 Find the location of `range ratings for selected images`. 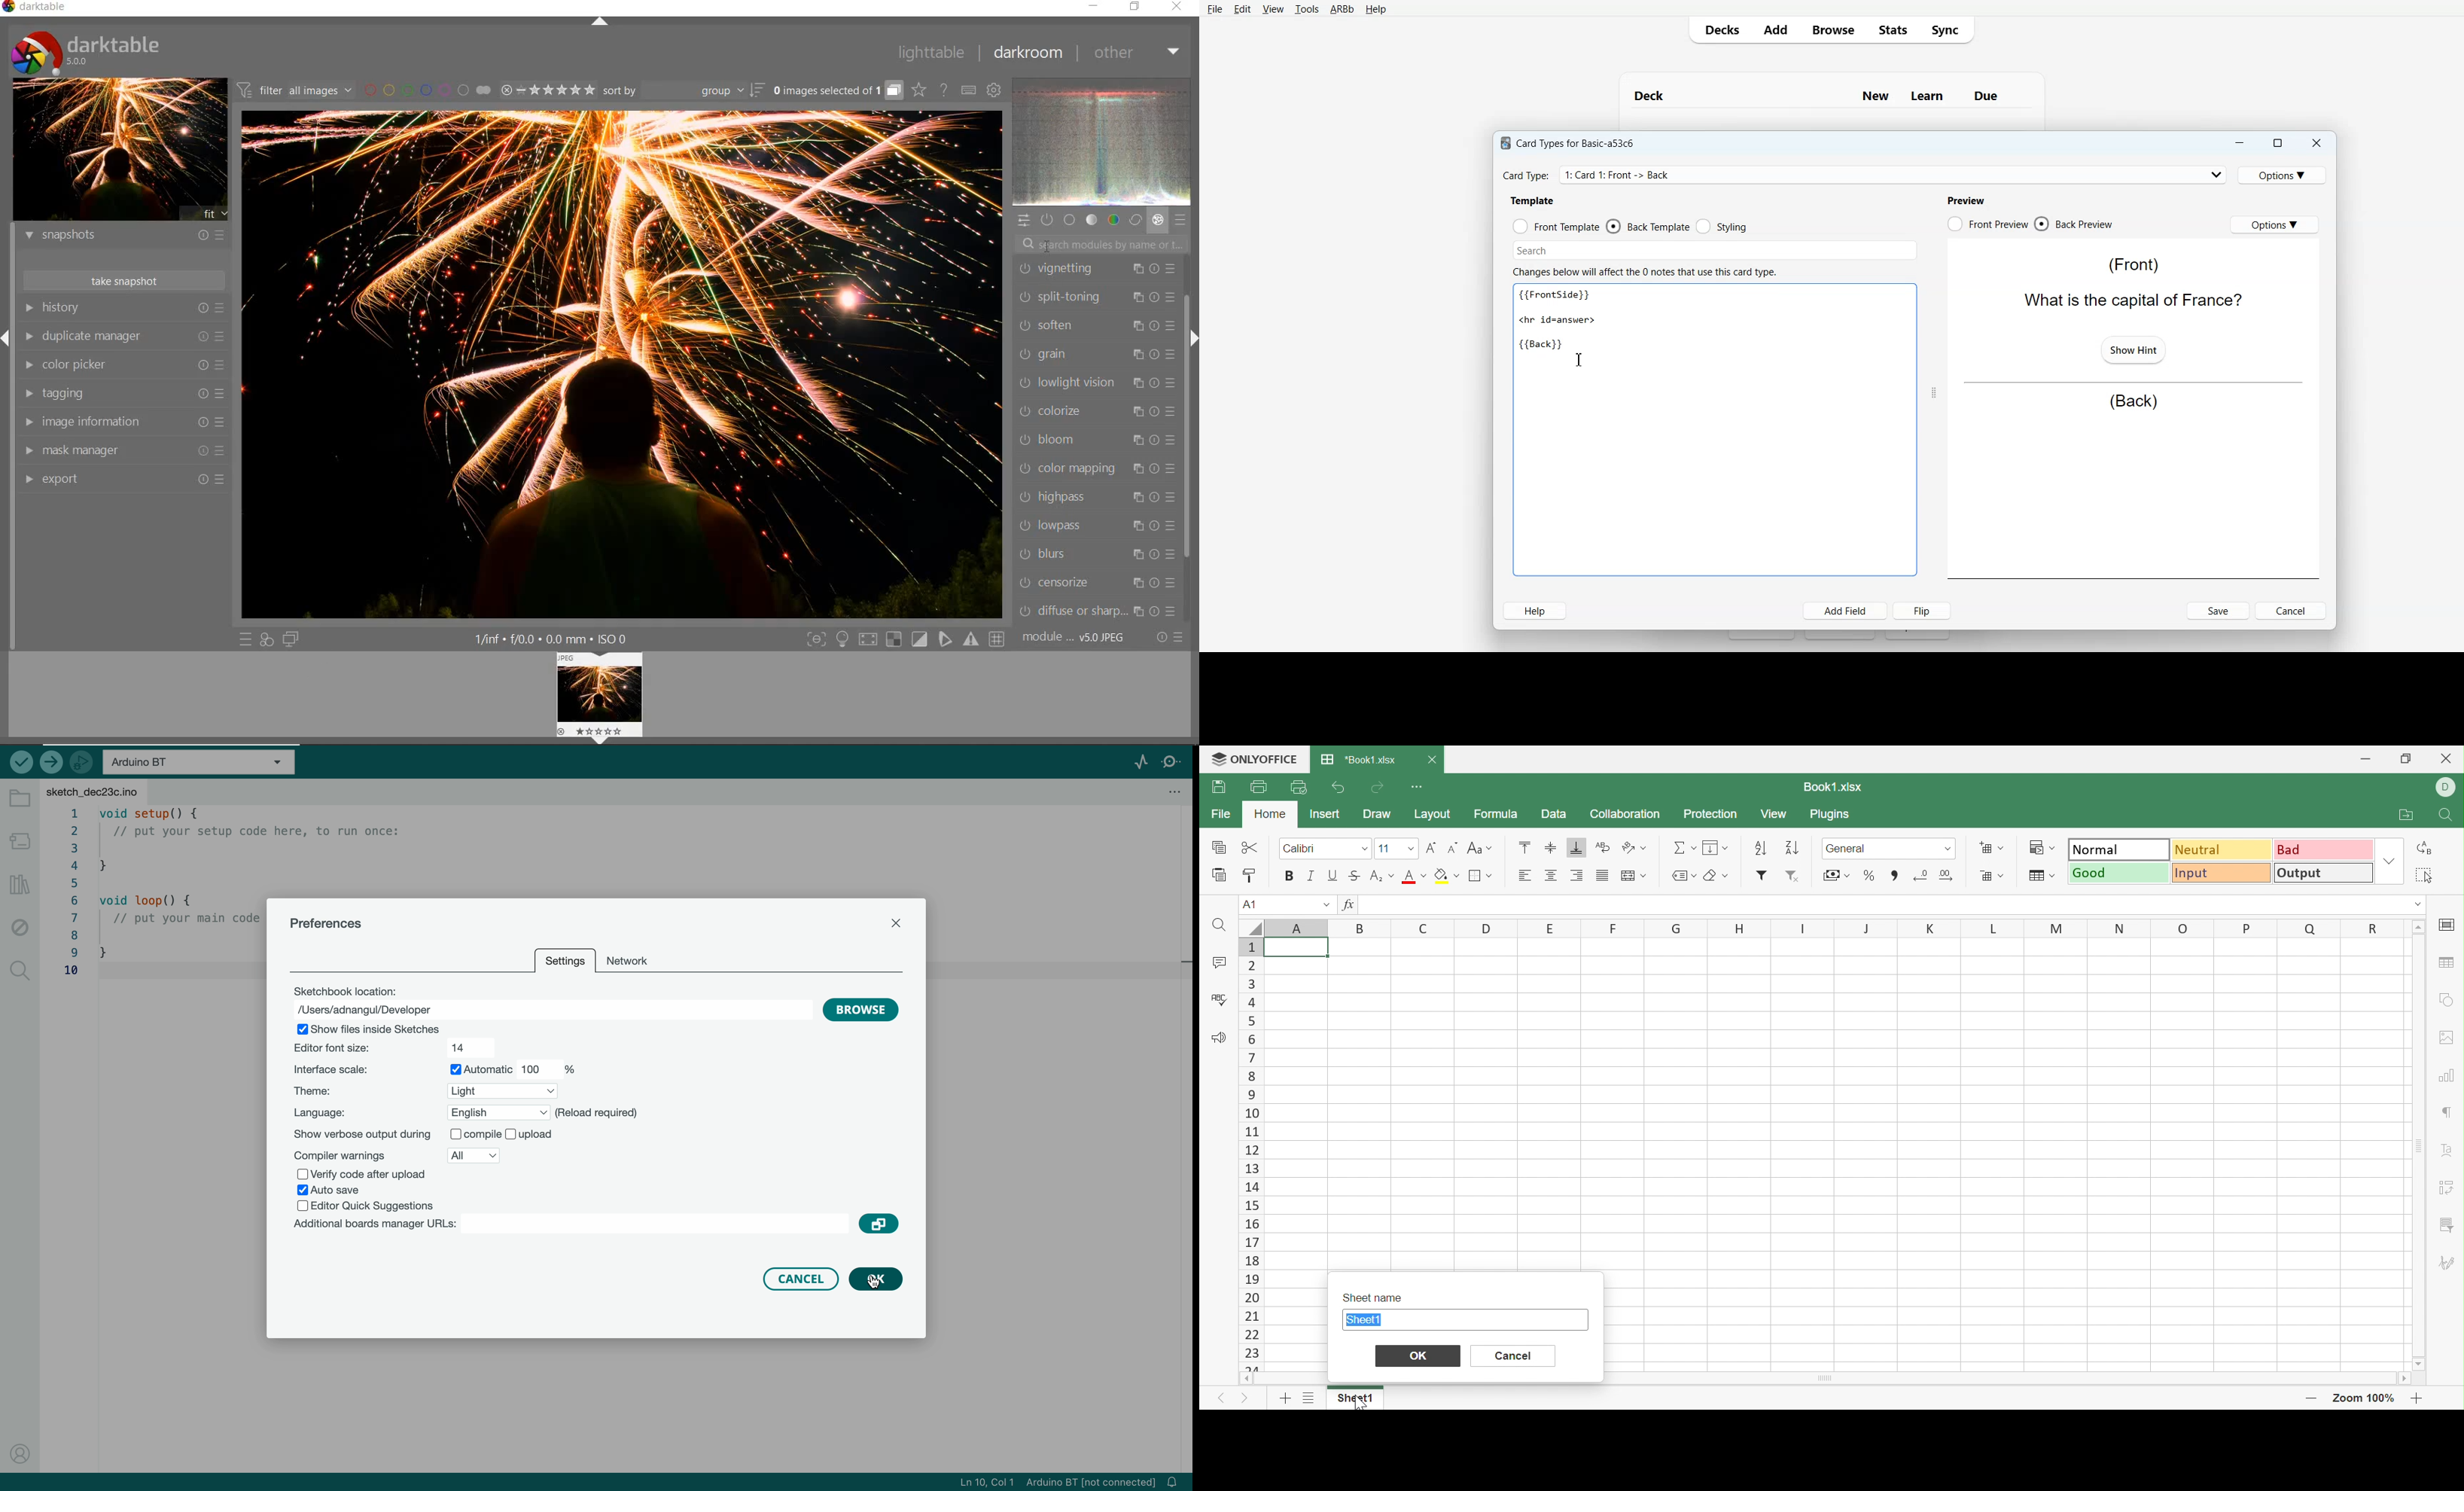

range ratings for selected images is located at coordinates (547, 91).